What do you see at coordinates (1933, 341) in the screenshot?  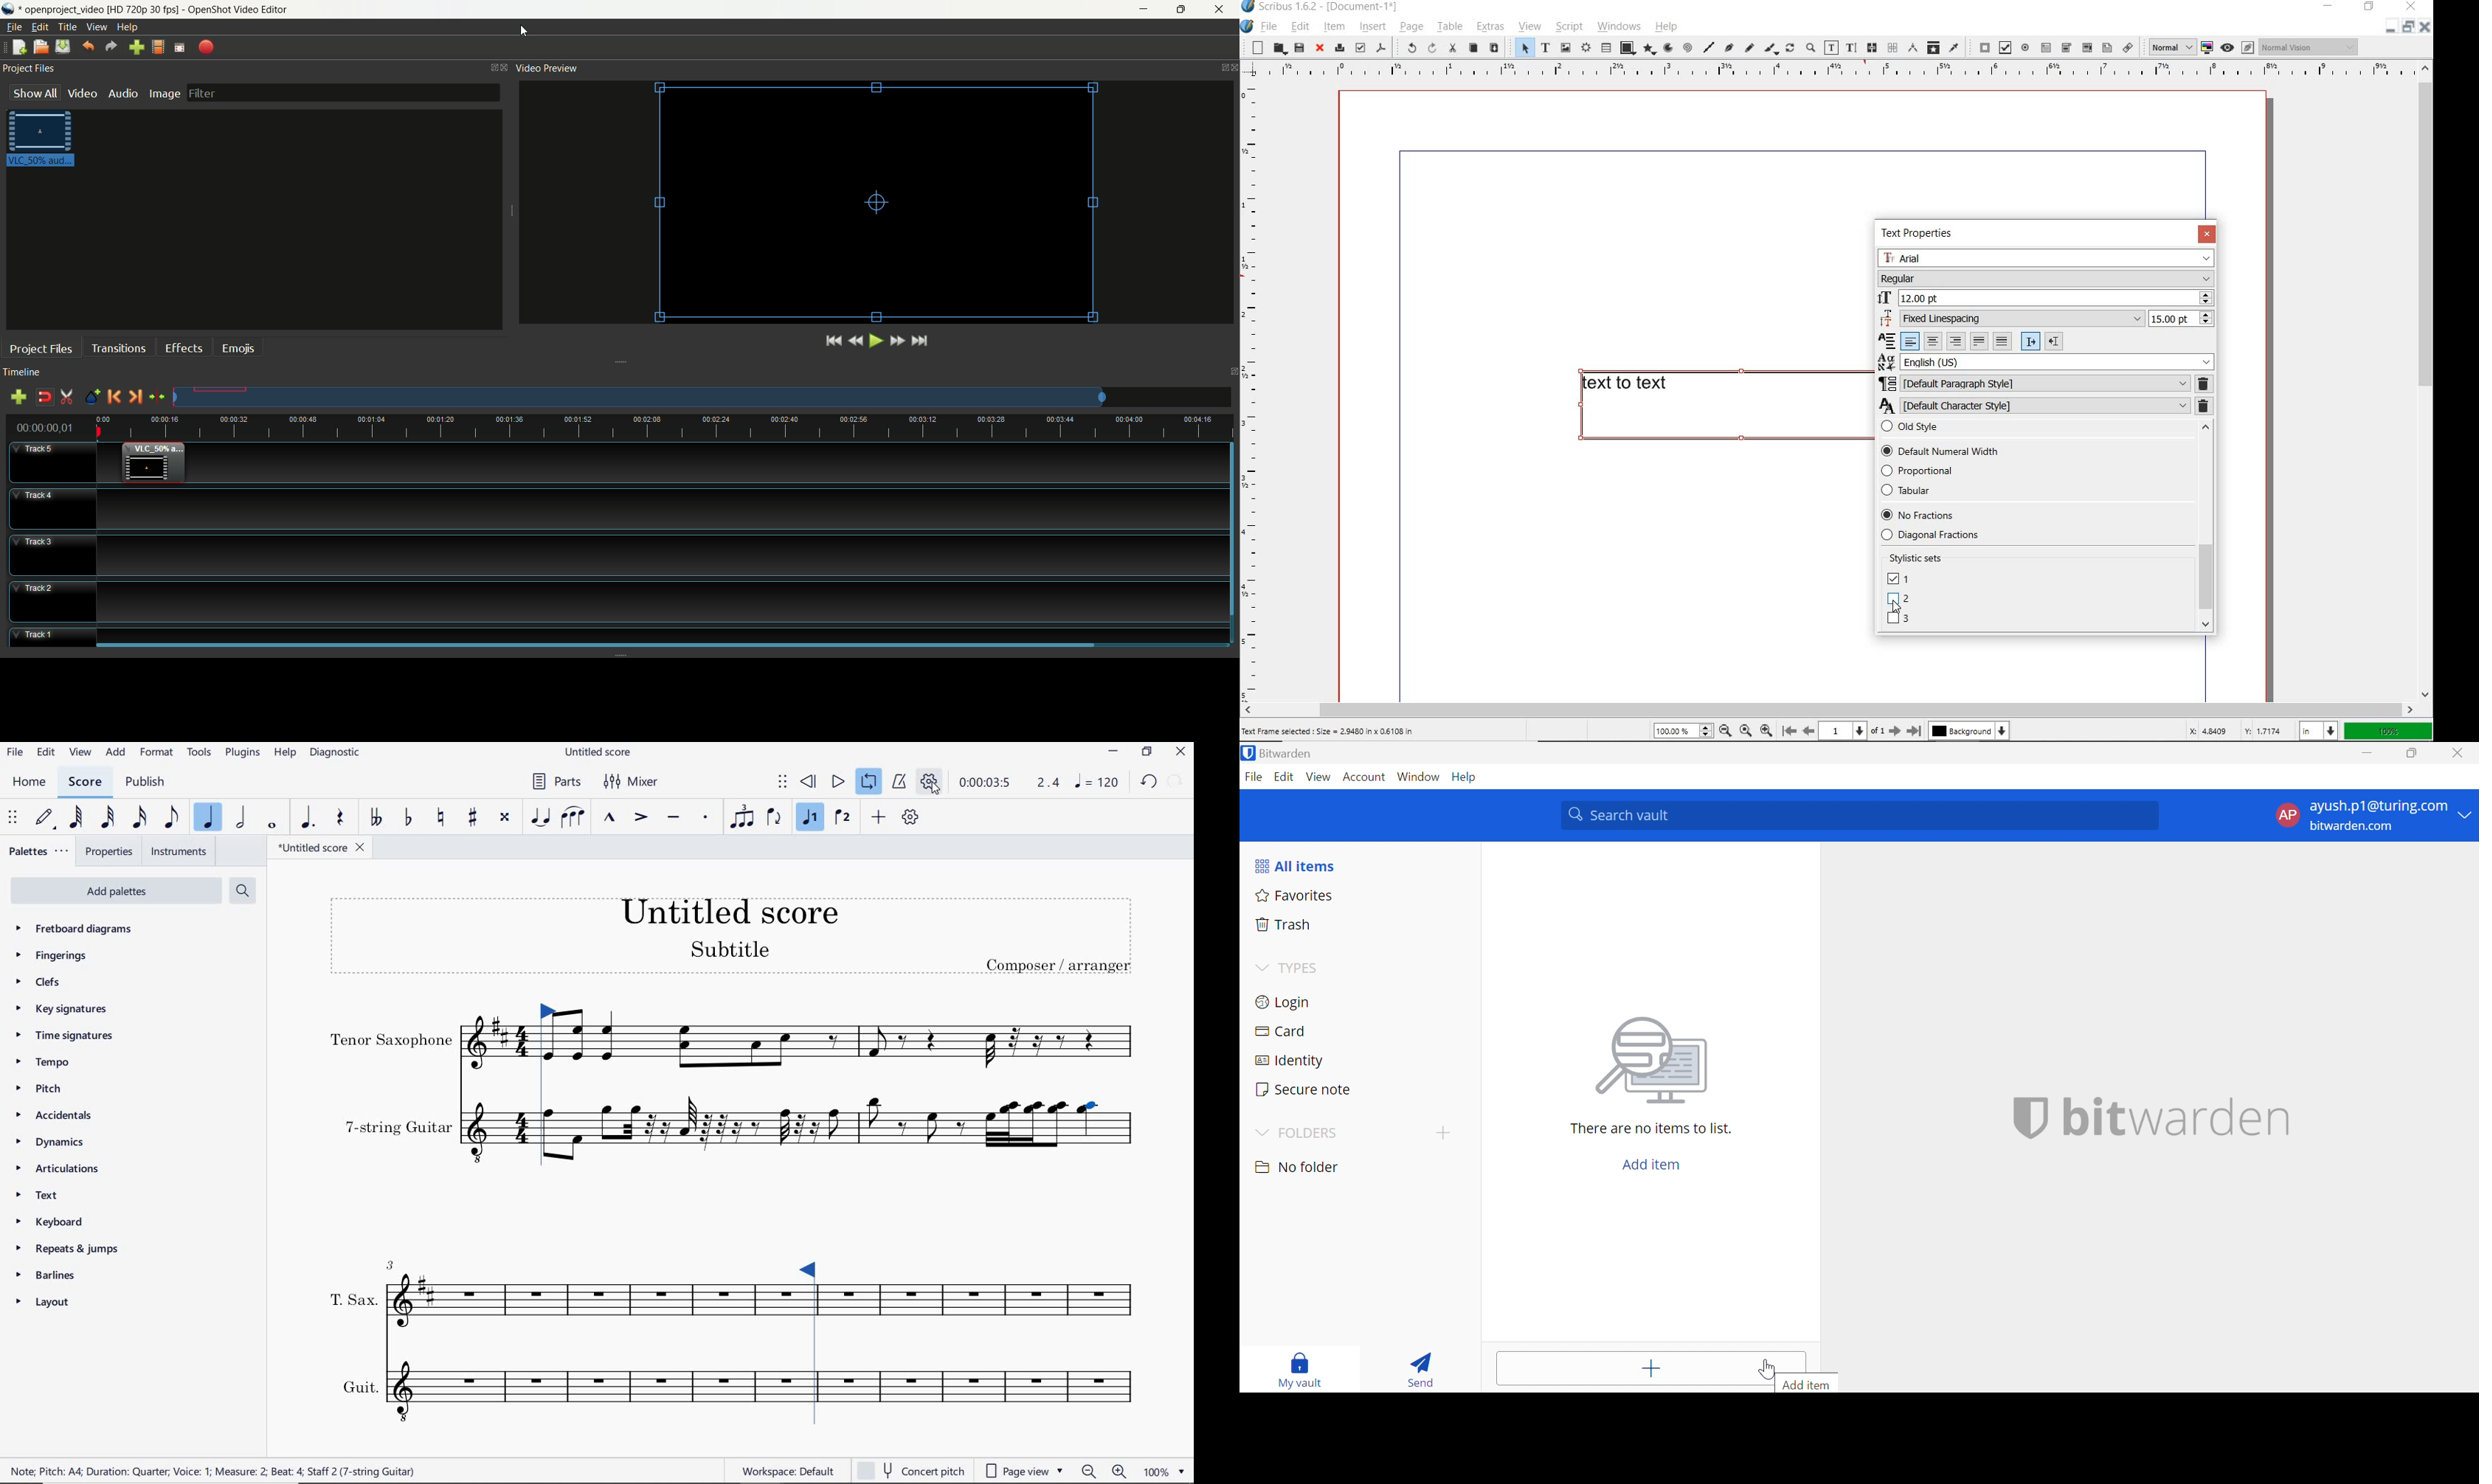 I see `Center align` at bounding box center [1933, 341].